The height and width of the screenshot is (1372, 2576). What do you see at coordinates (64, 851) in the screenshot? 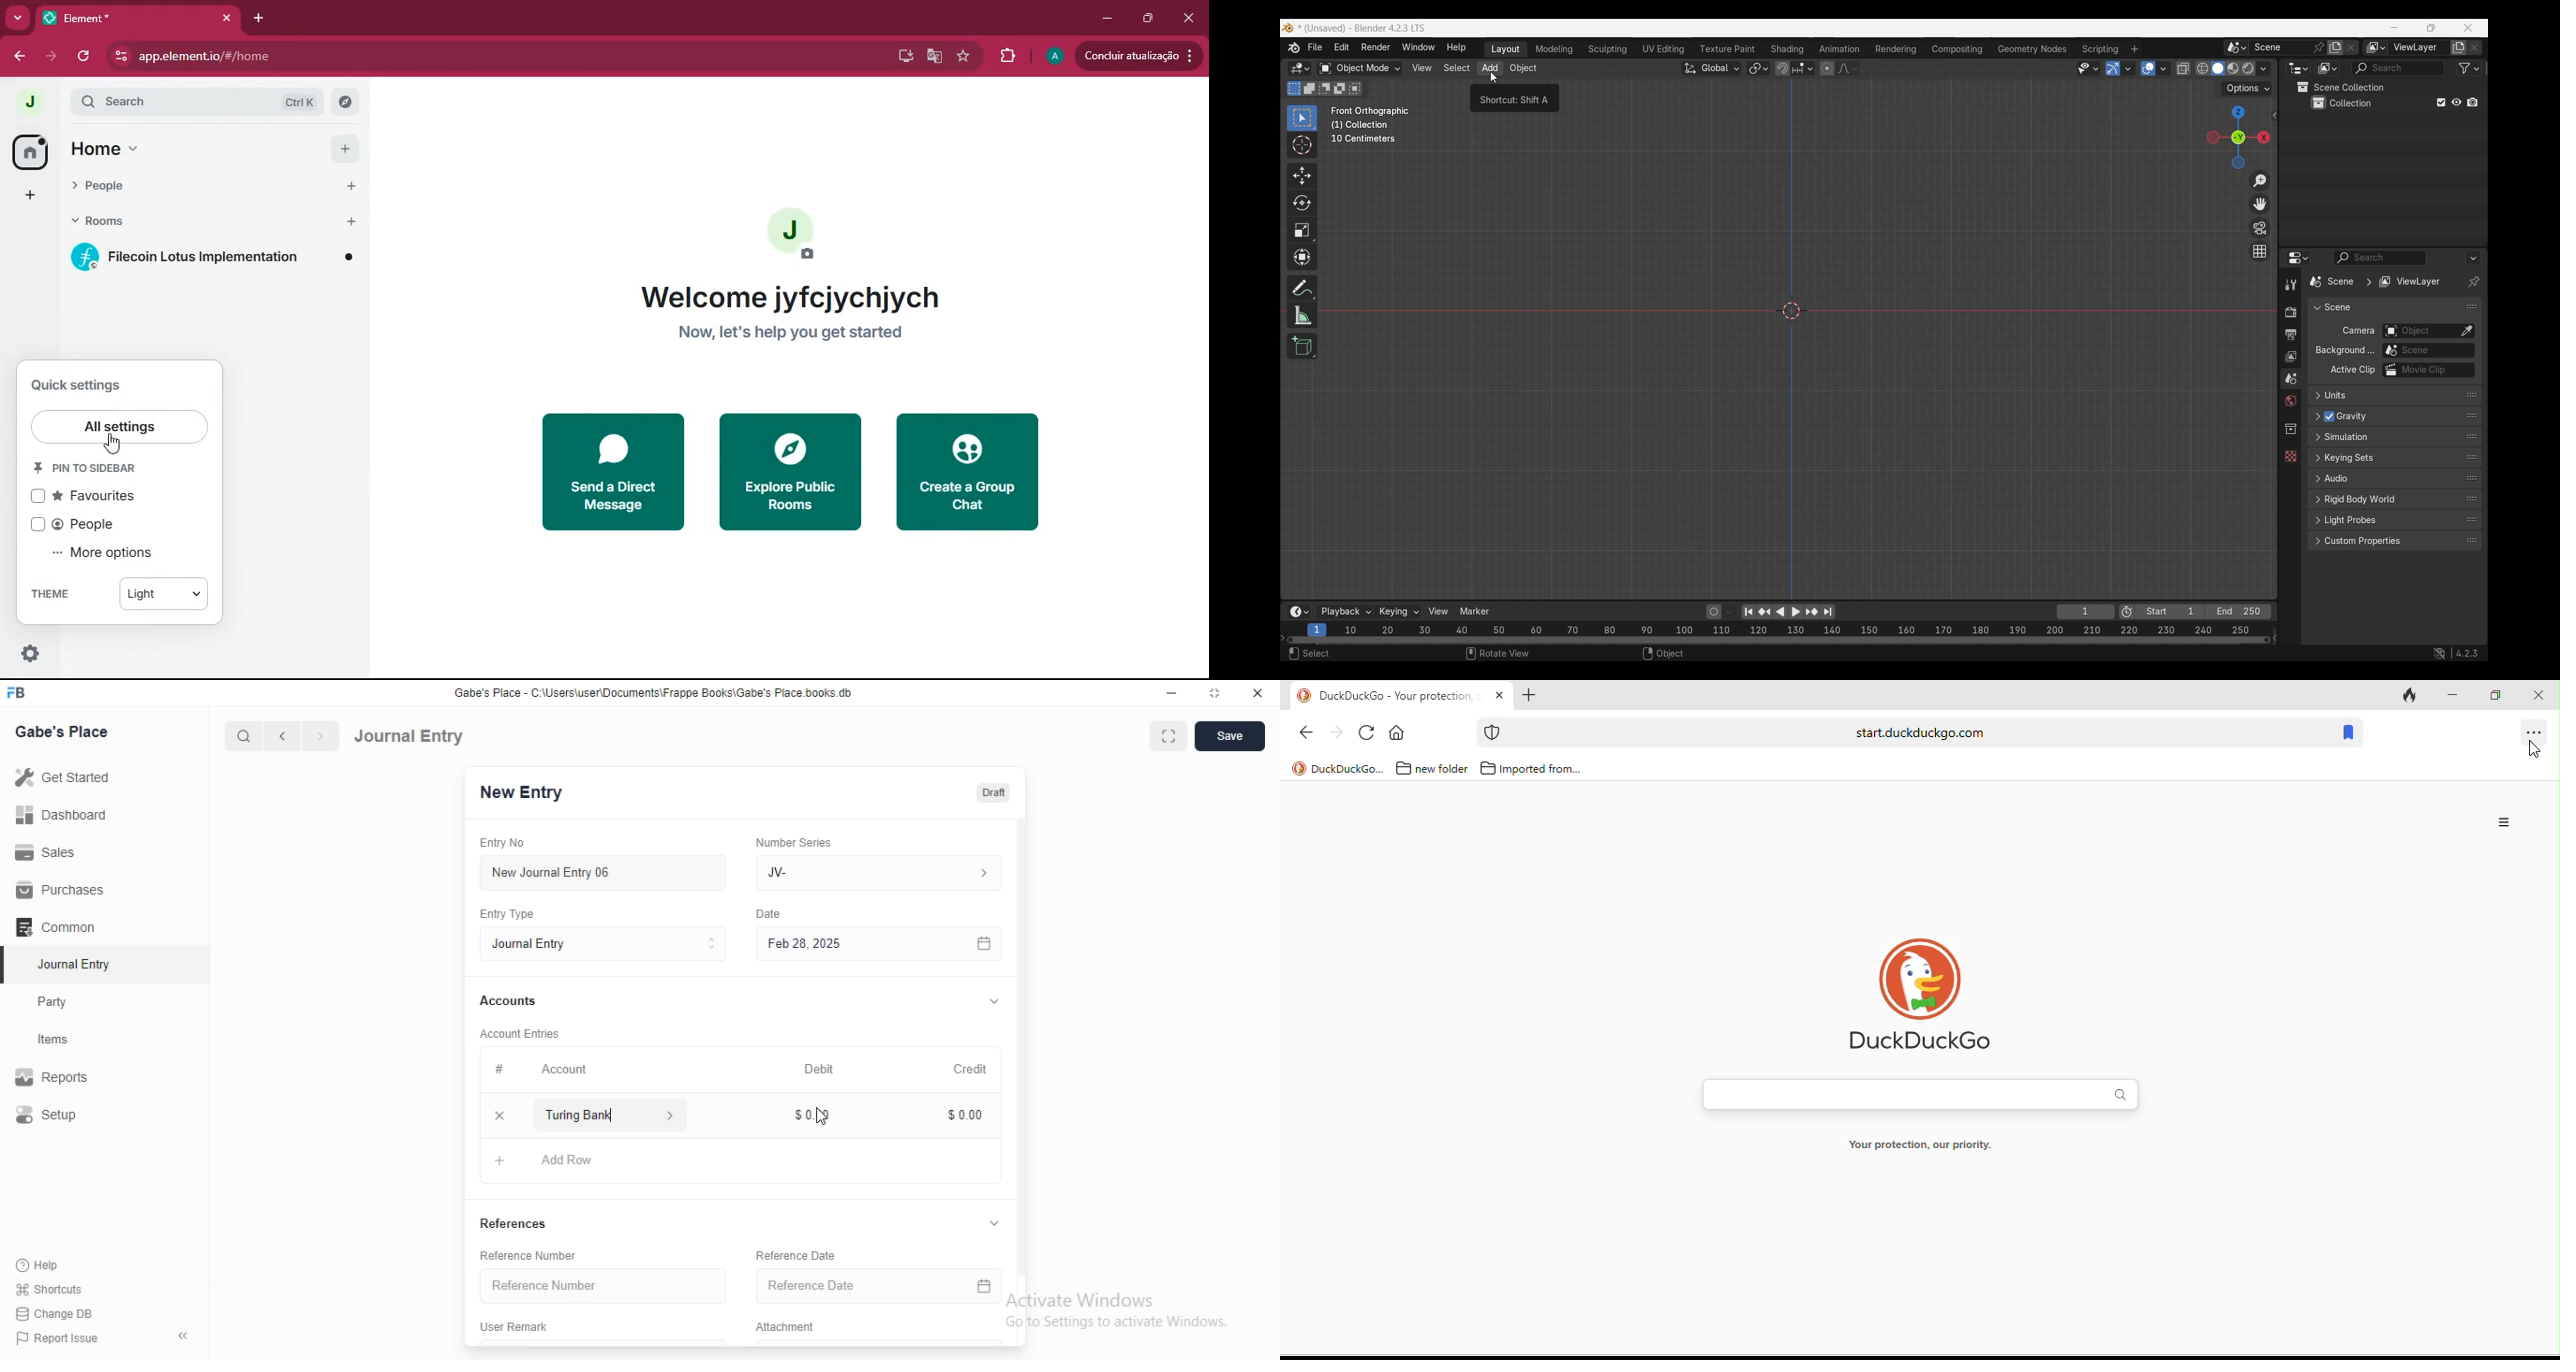
I see `Sales` at bounding box center [64, 851].